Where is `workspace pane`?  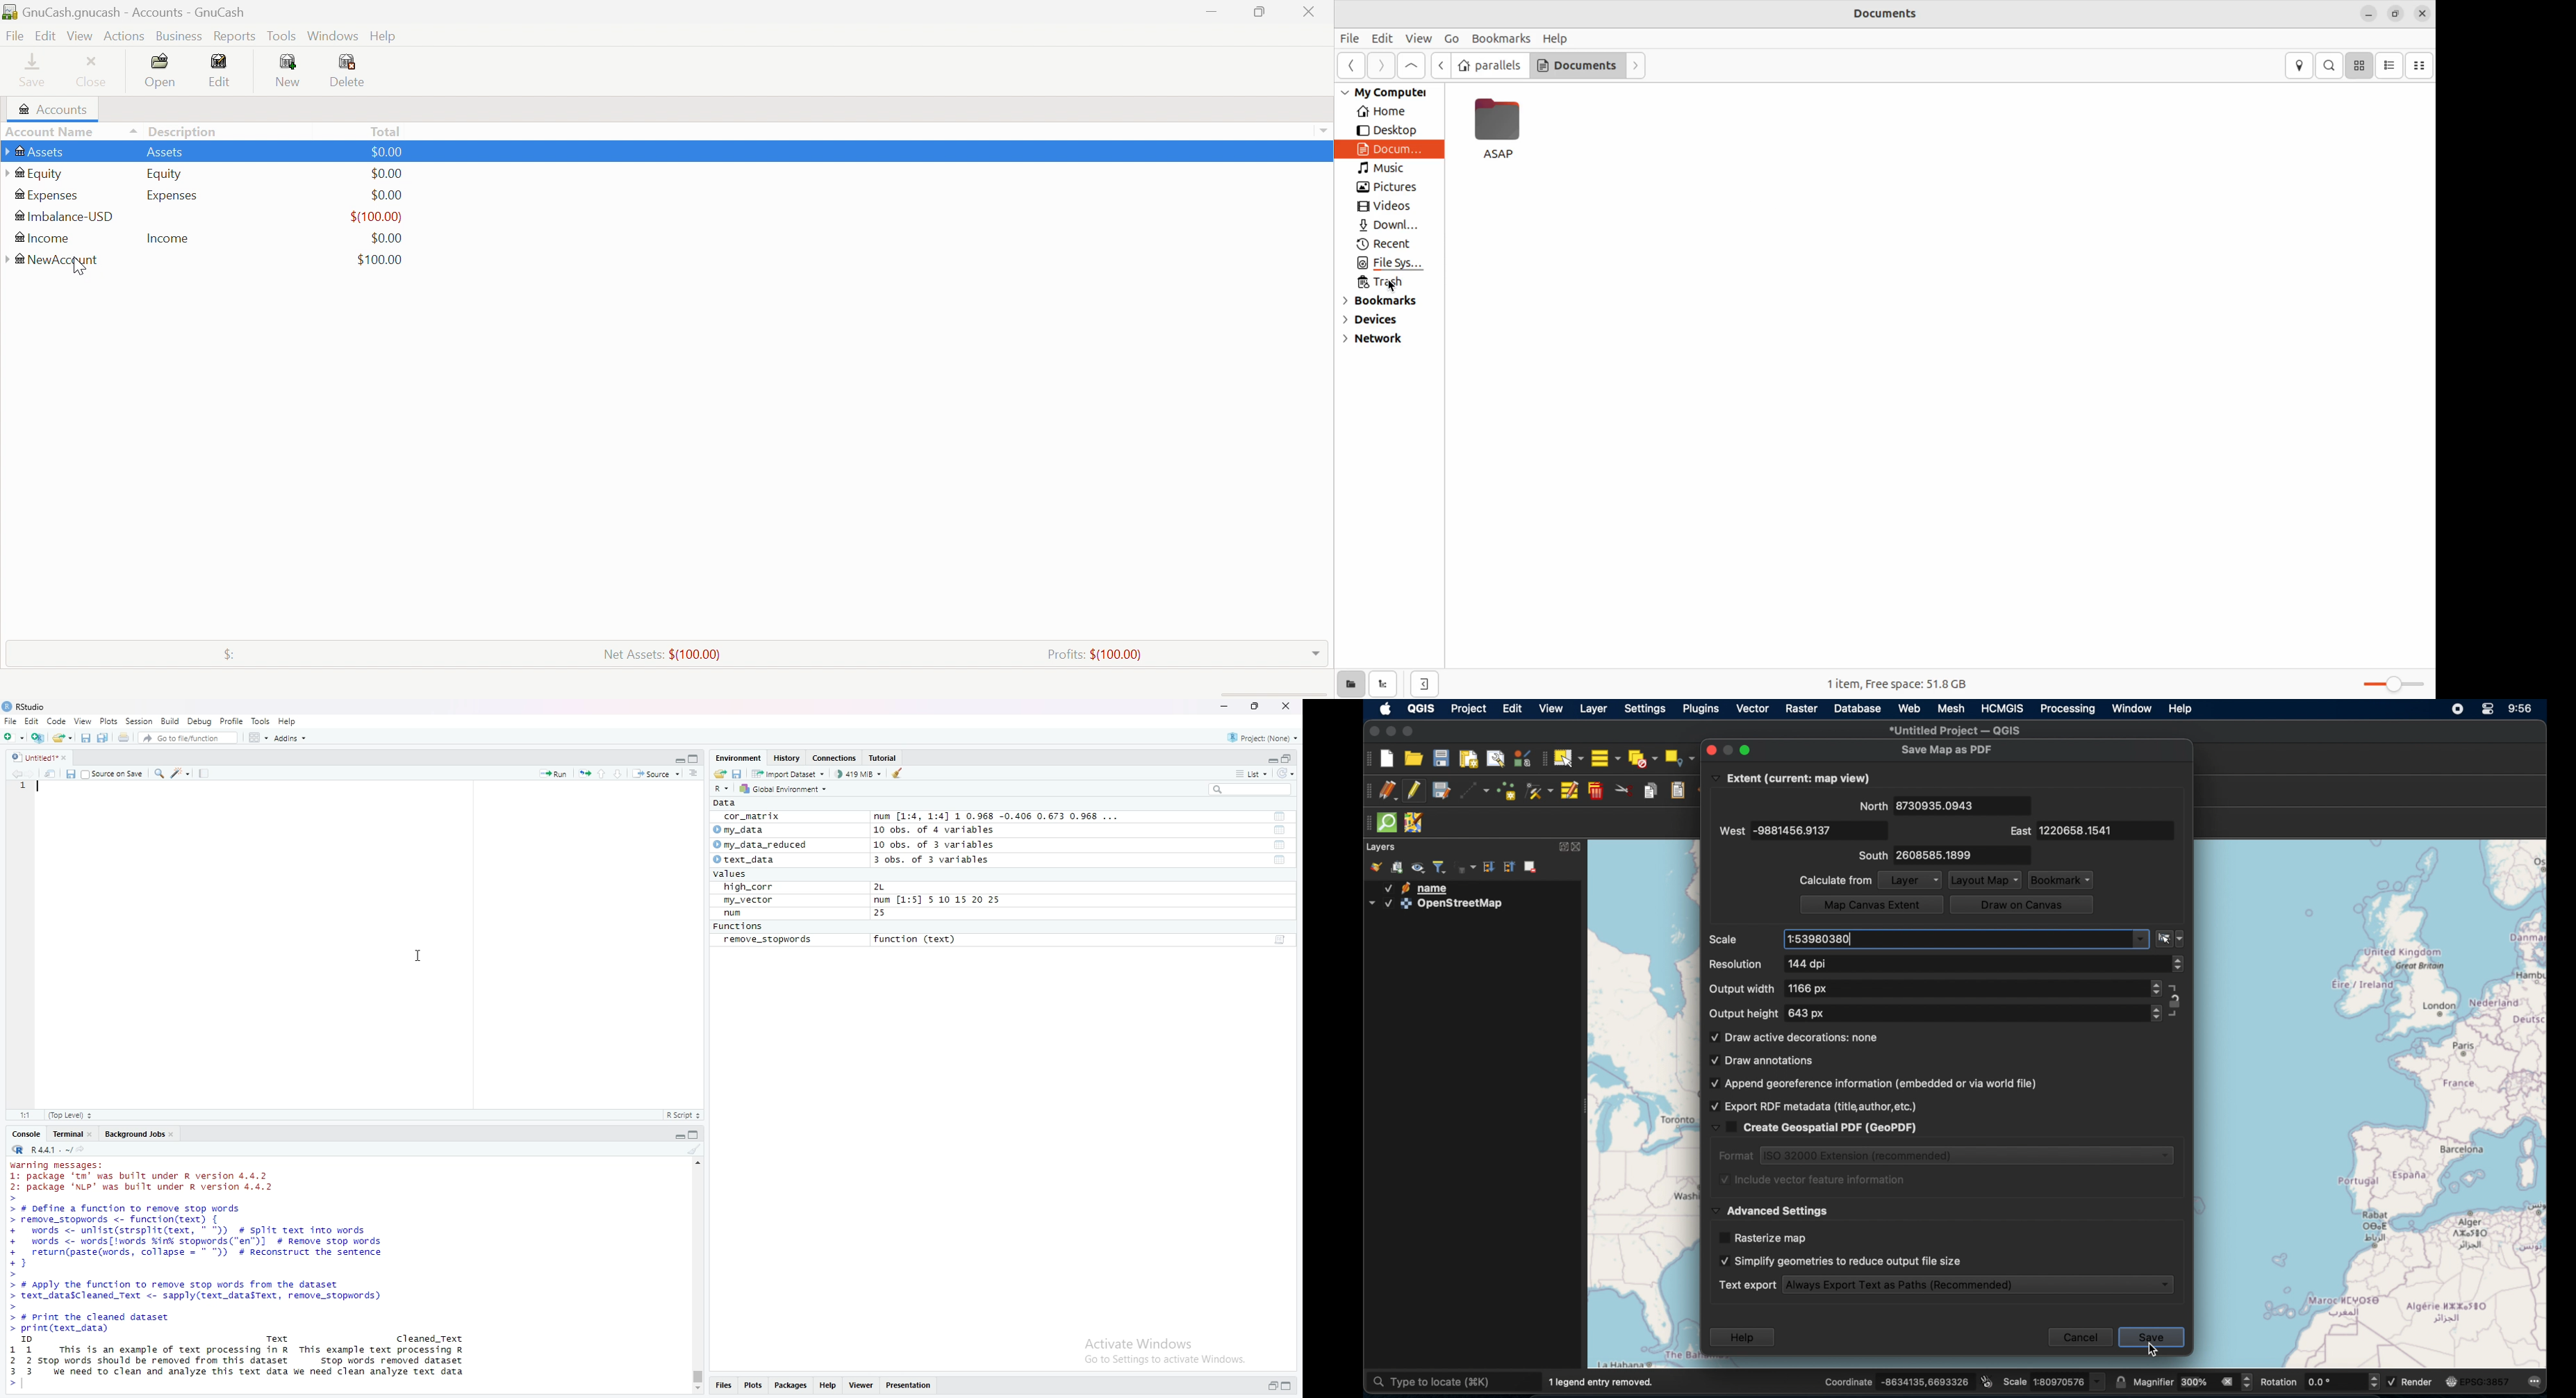
workspace pane is located at coordinates (256, 737).